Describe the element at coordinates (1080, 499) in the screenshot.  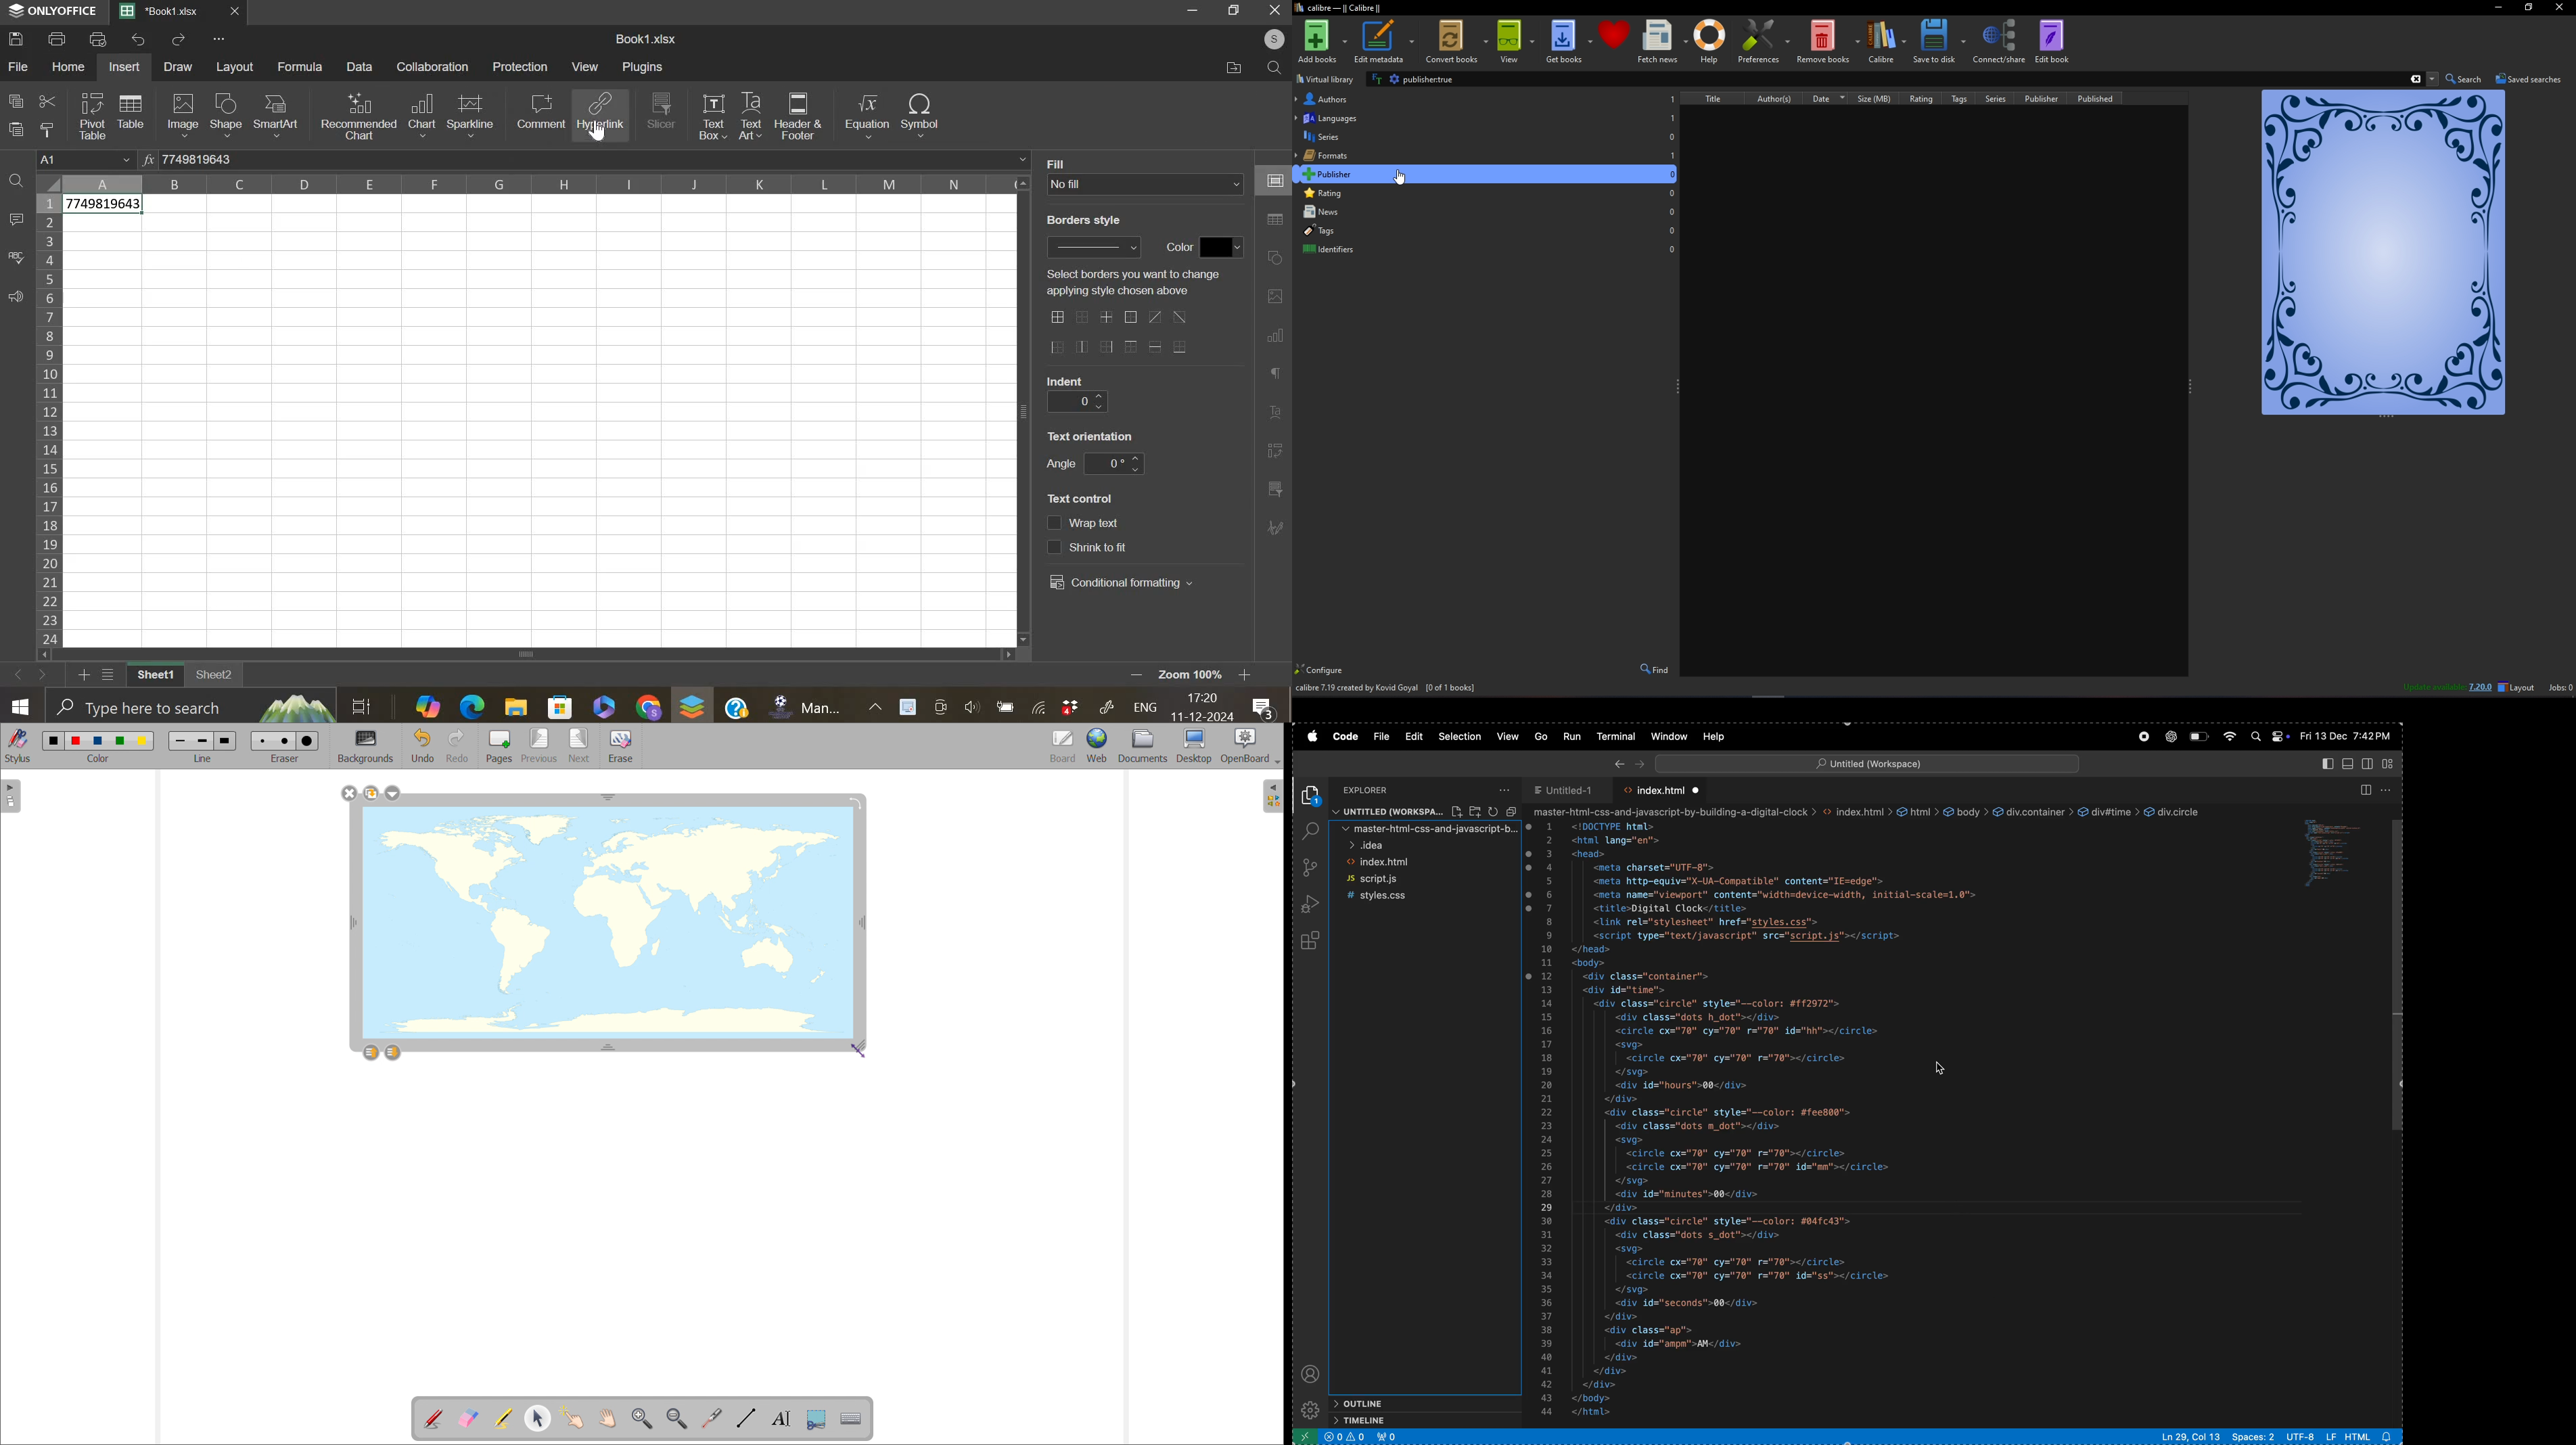
I see `text` at that location.